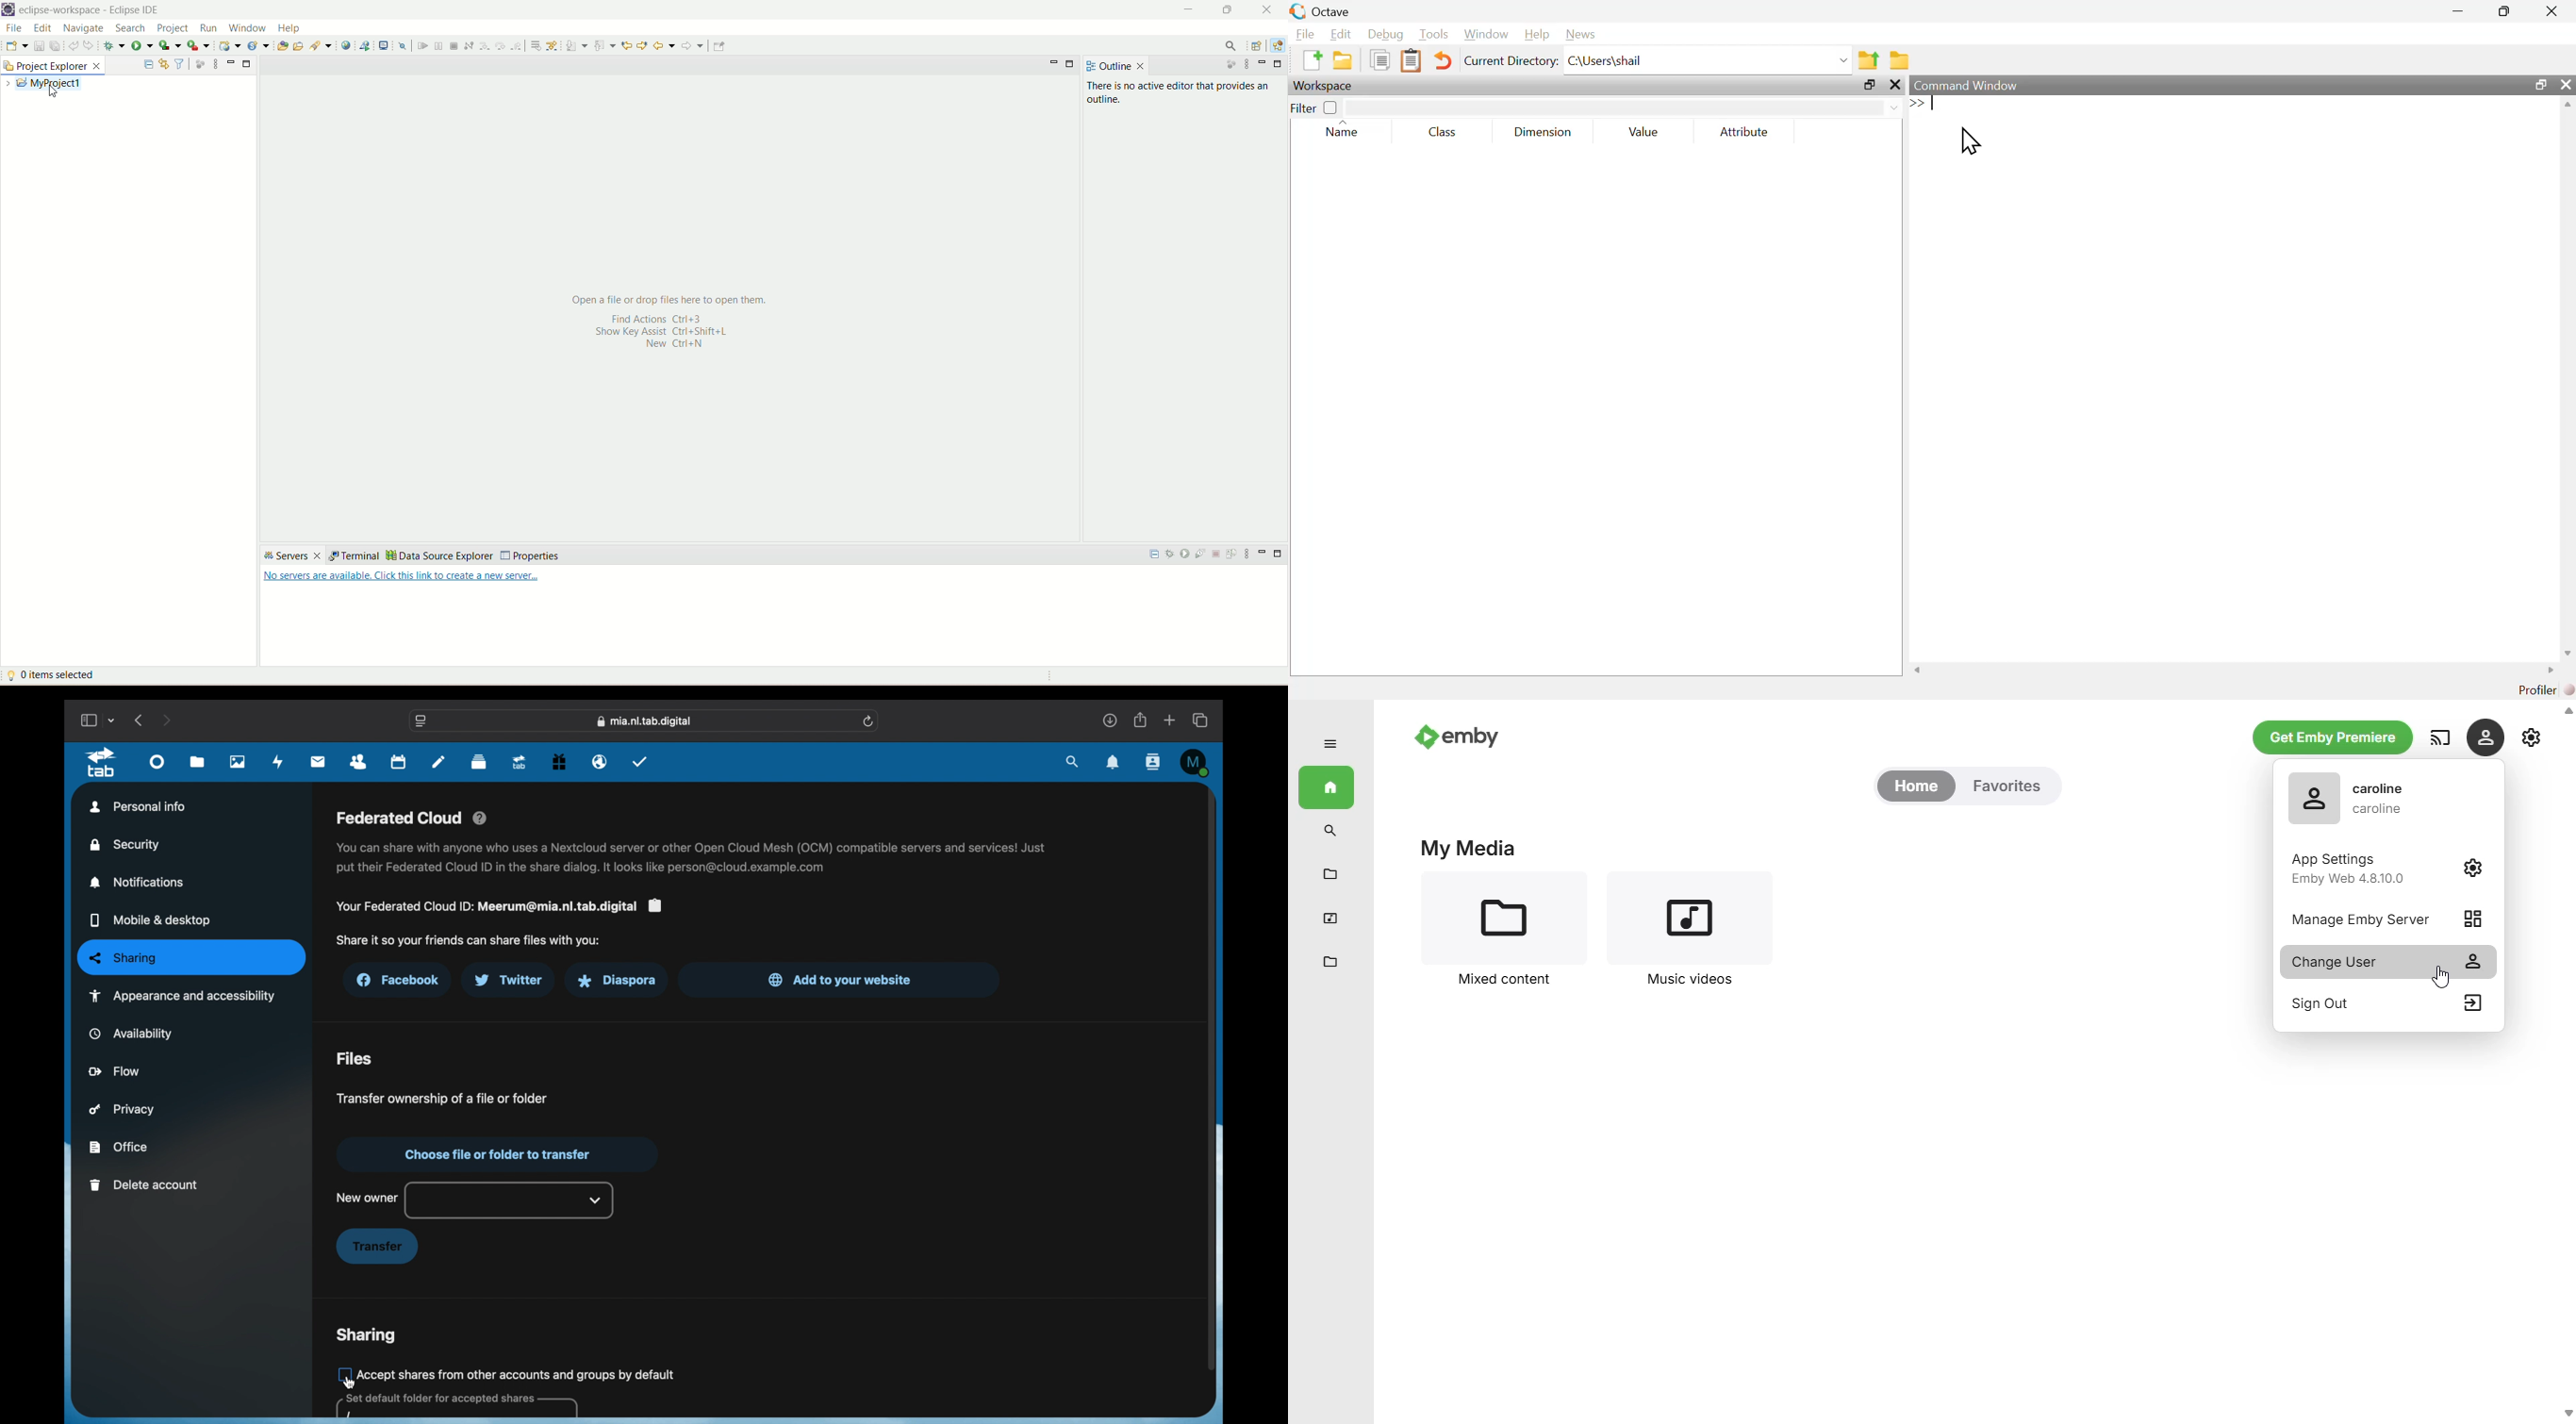 The height and width of the screenshot is (1428, 2576). What do you see at coordinates (88, 720) in the screenshot?
I see `show sidebar` at bounding box center [88, 720].